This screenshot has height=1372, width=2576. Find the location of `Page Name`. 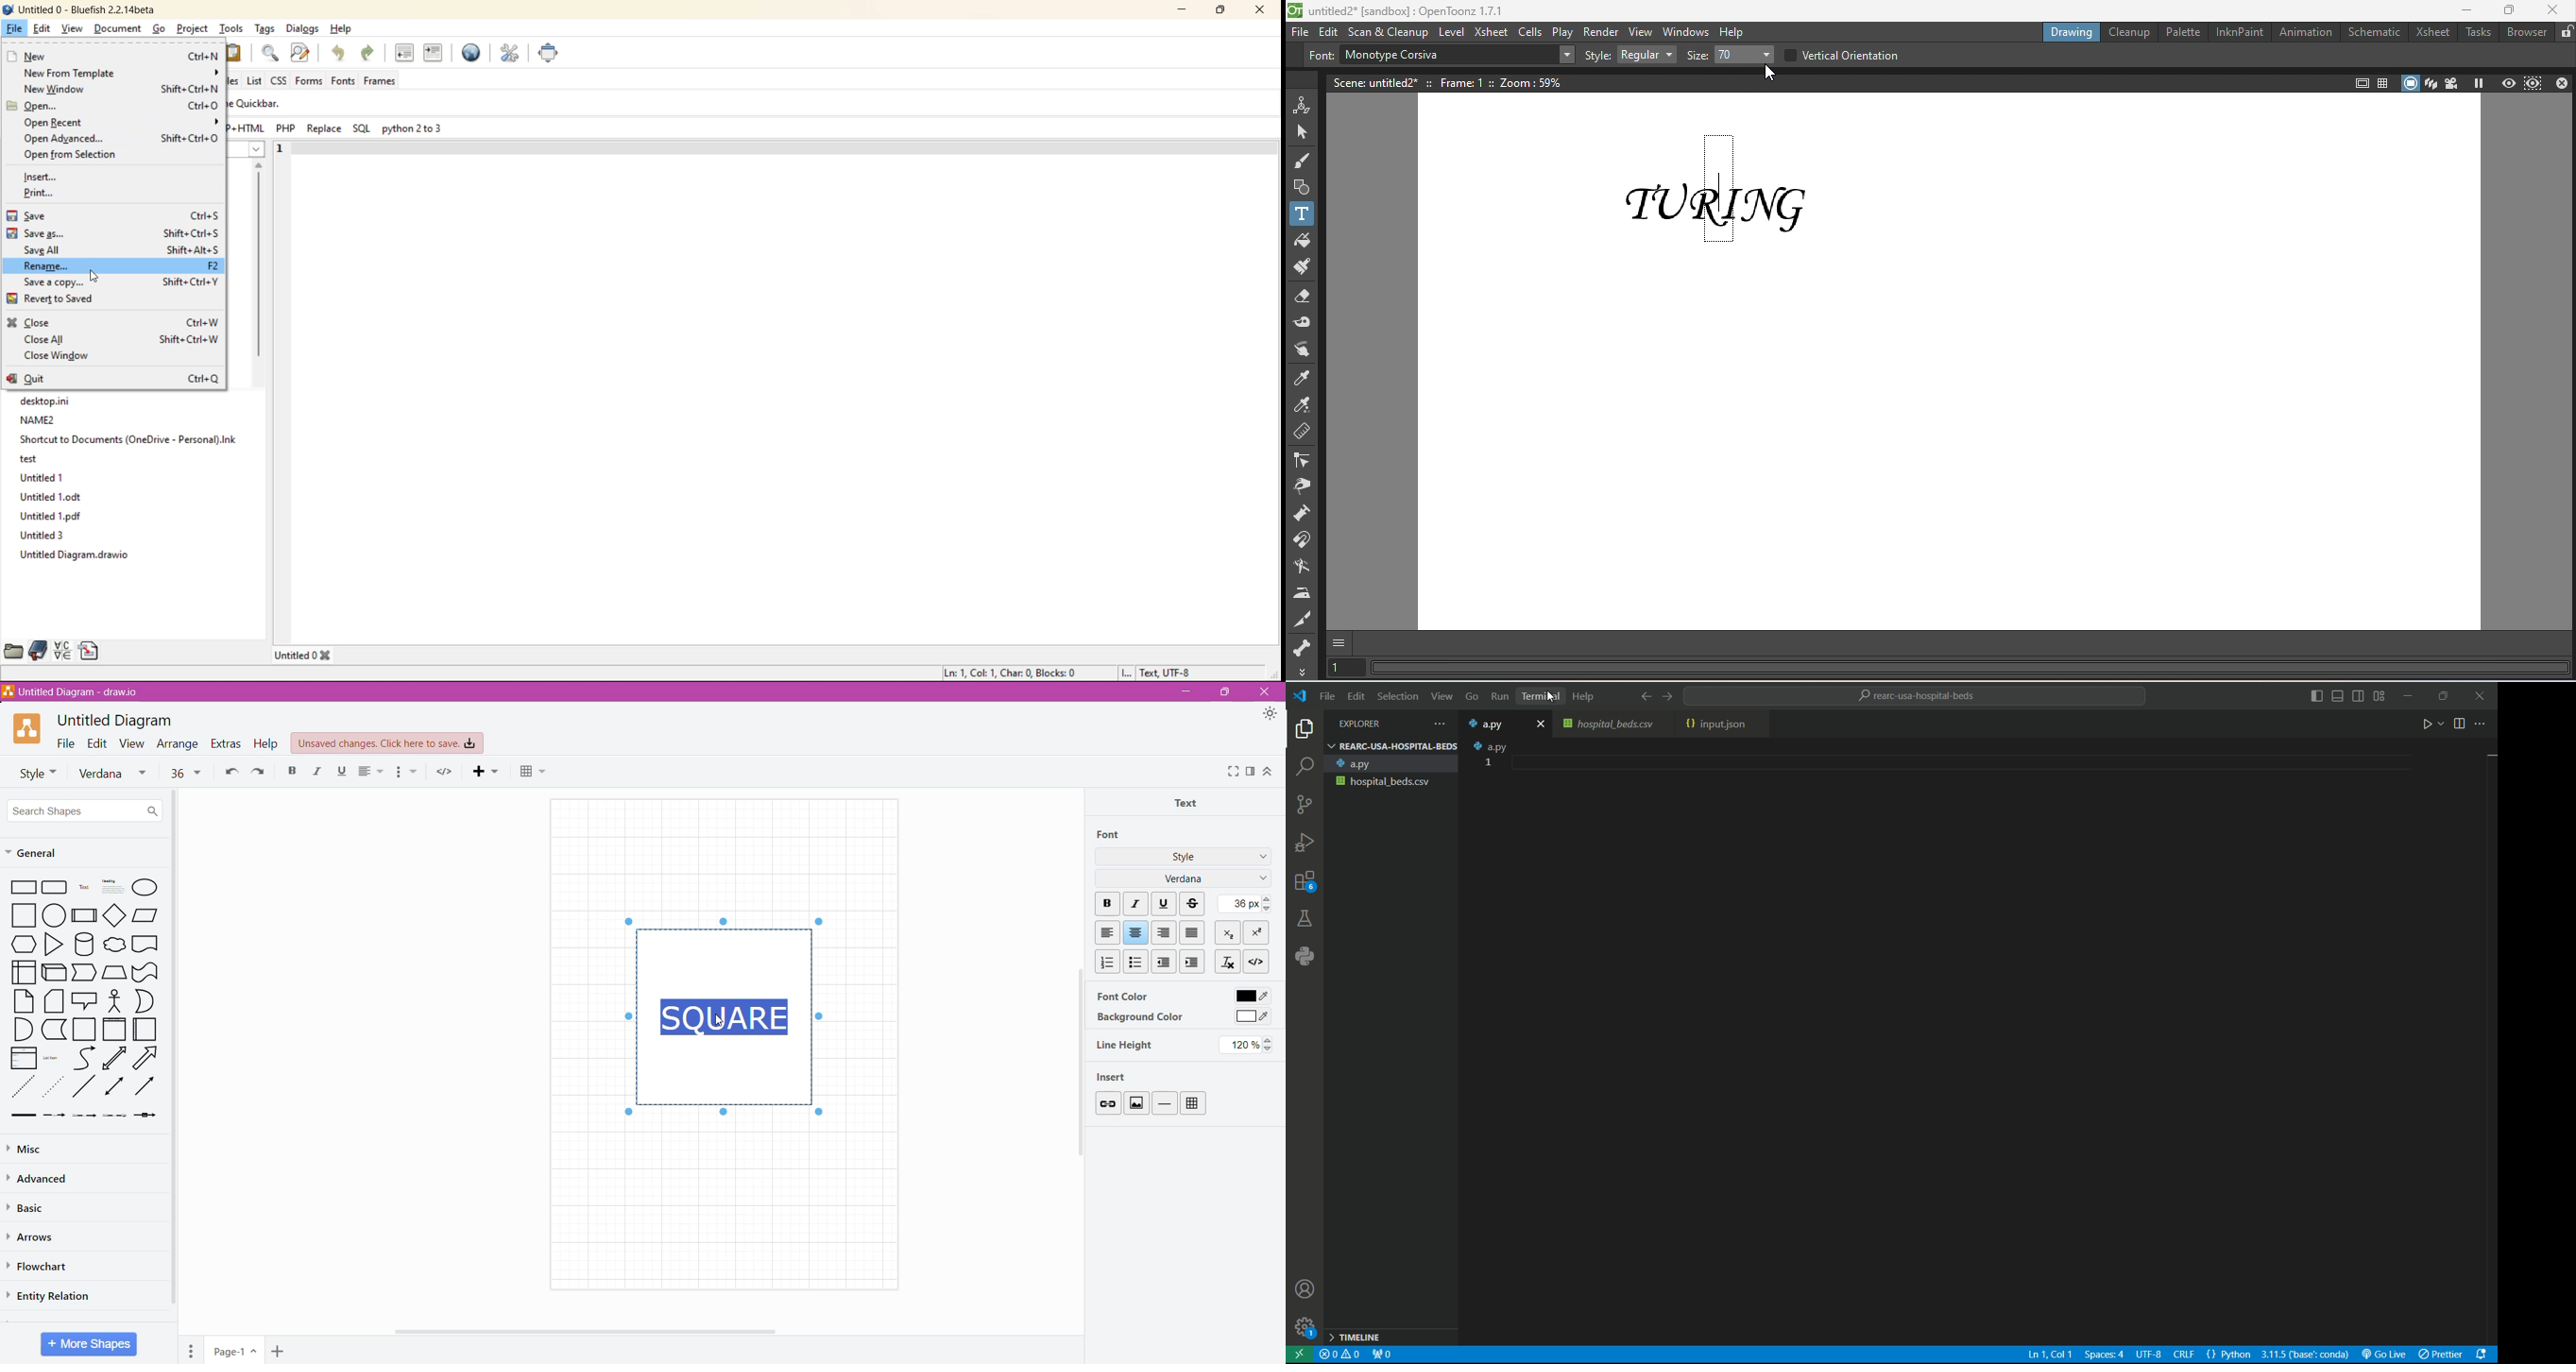

Page Name is located at coordinates (235, 1351).